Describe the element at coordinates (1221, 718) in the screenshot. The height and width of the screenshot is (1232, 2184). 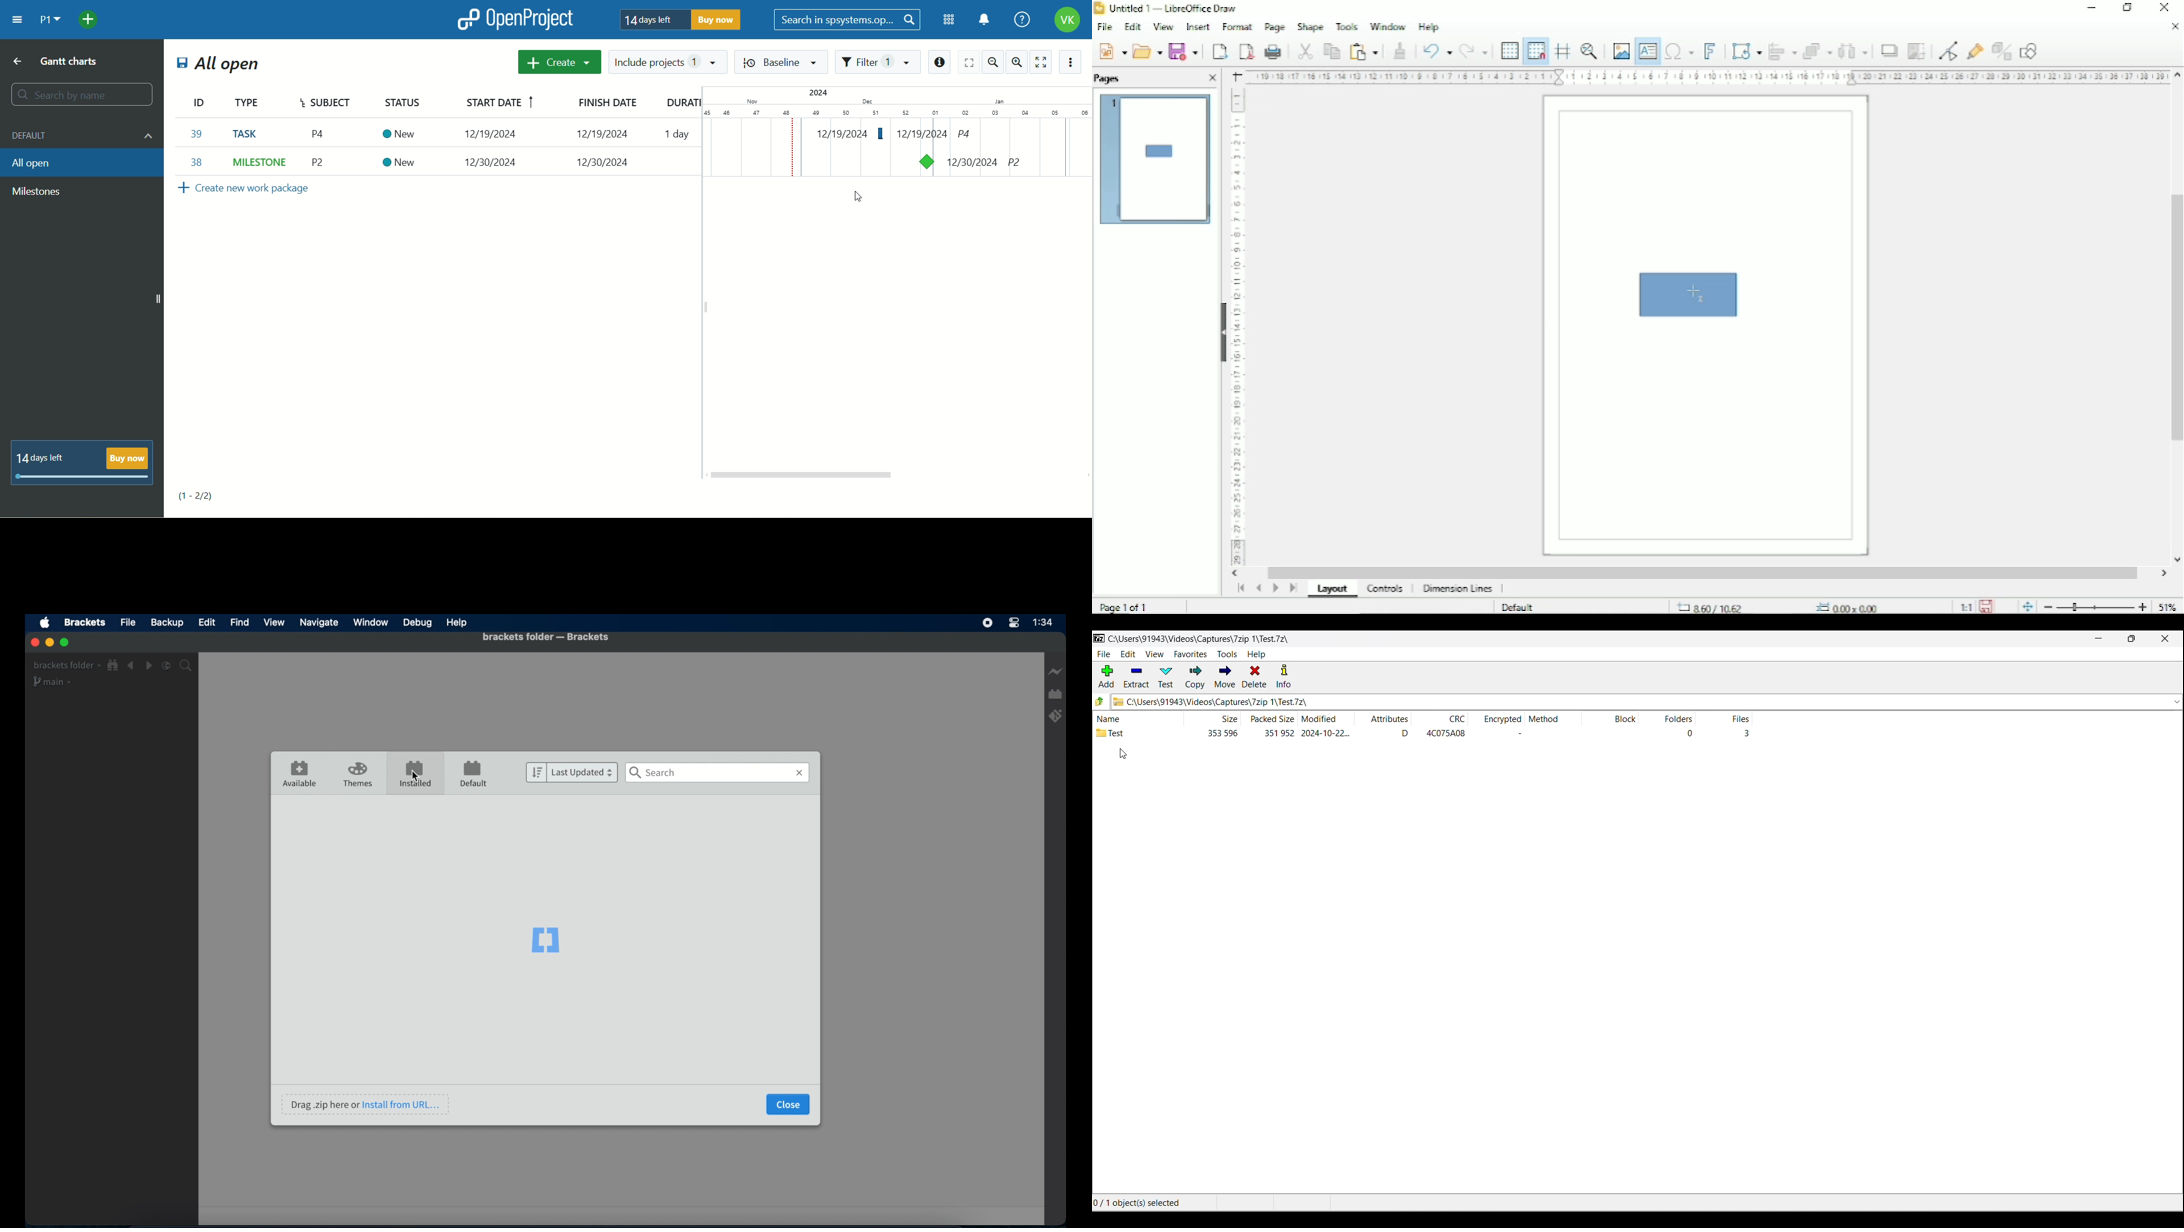
I see `File size column` at that location.